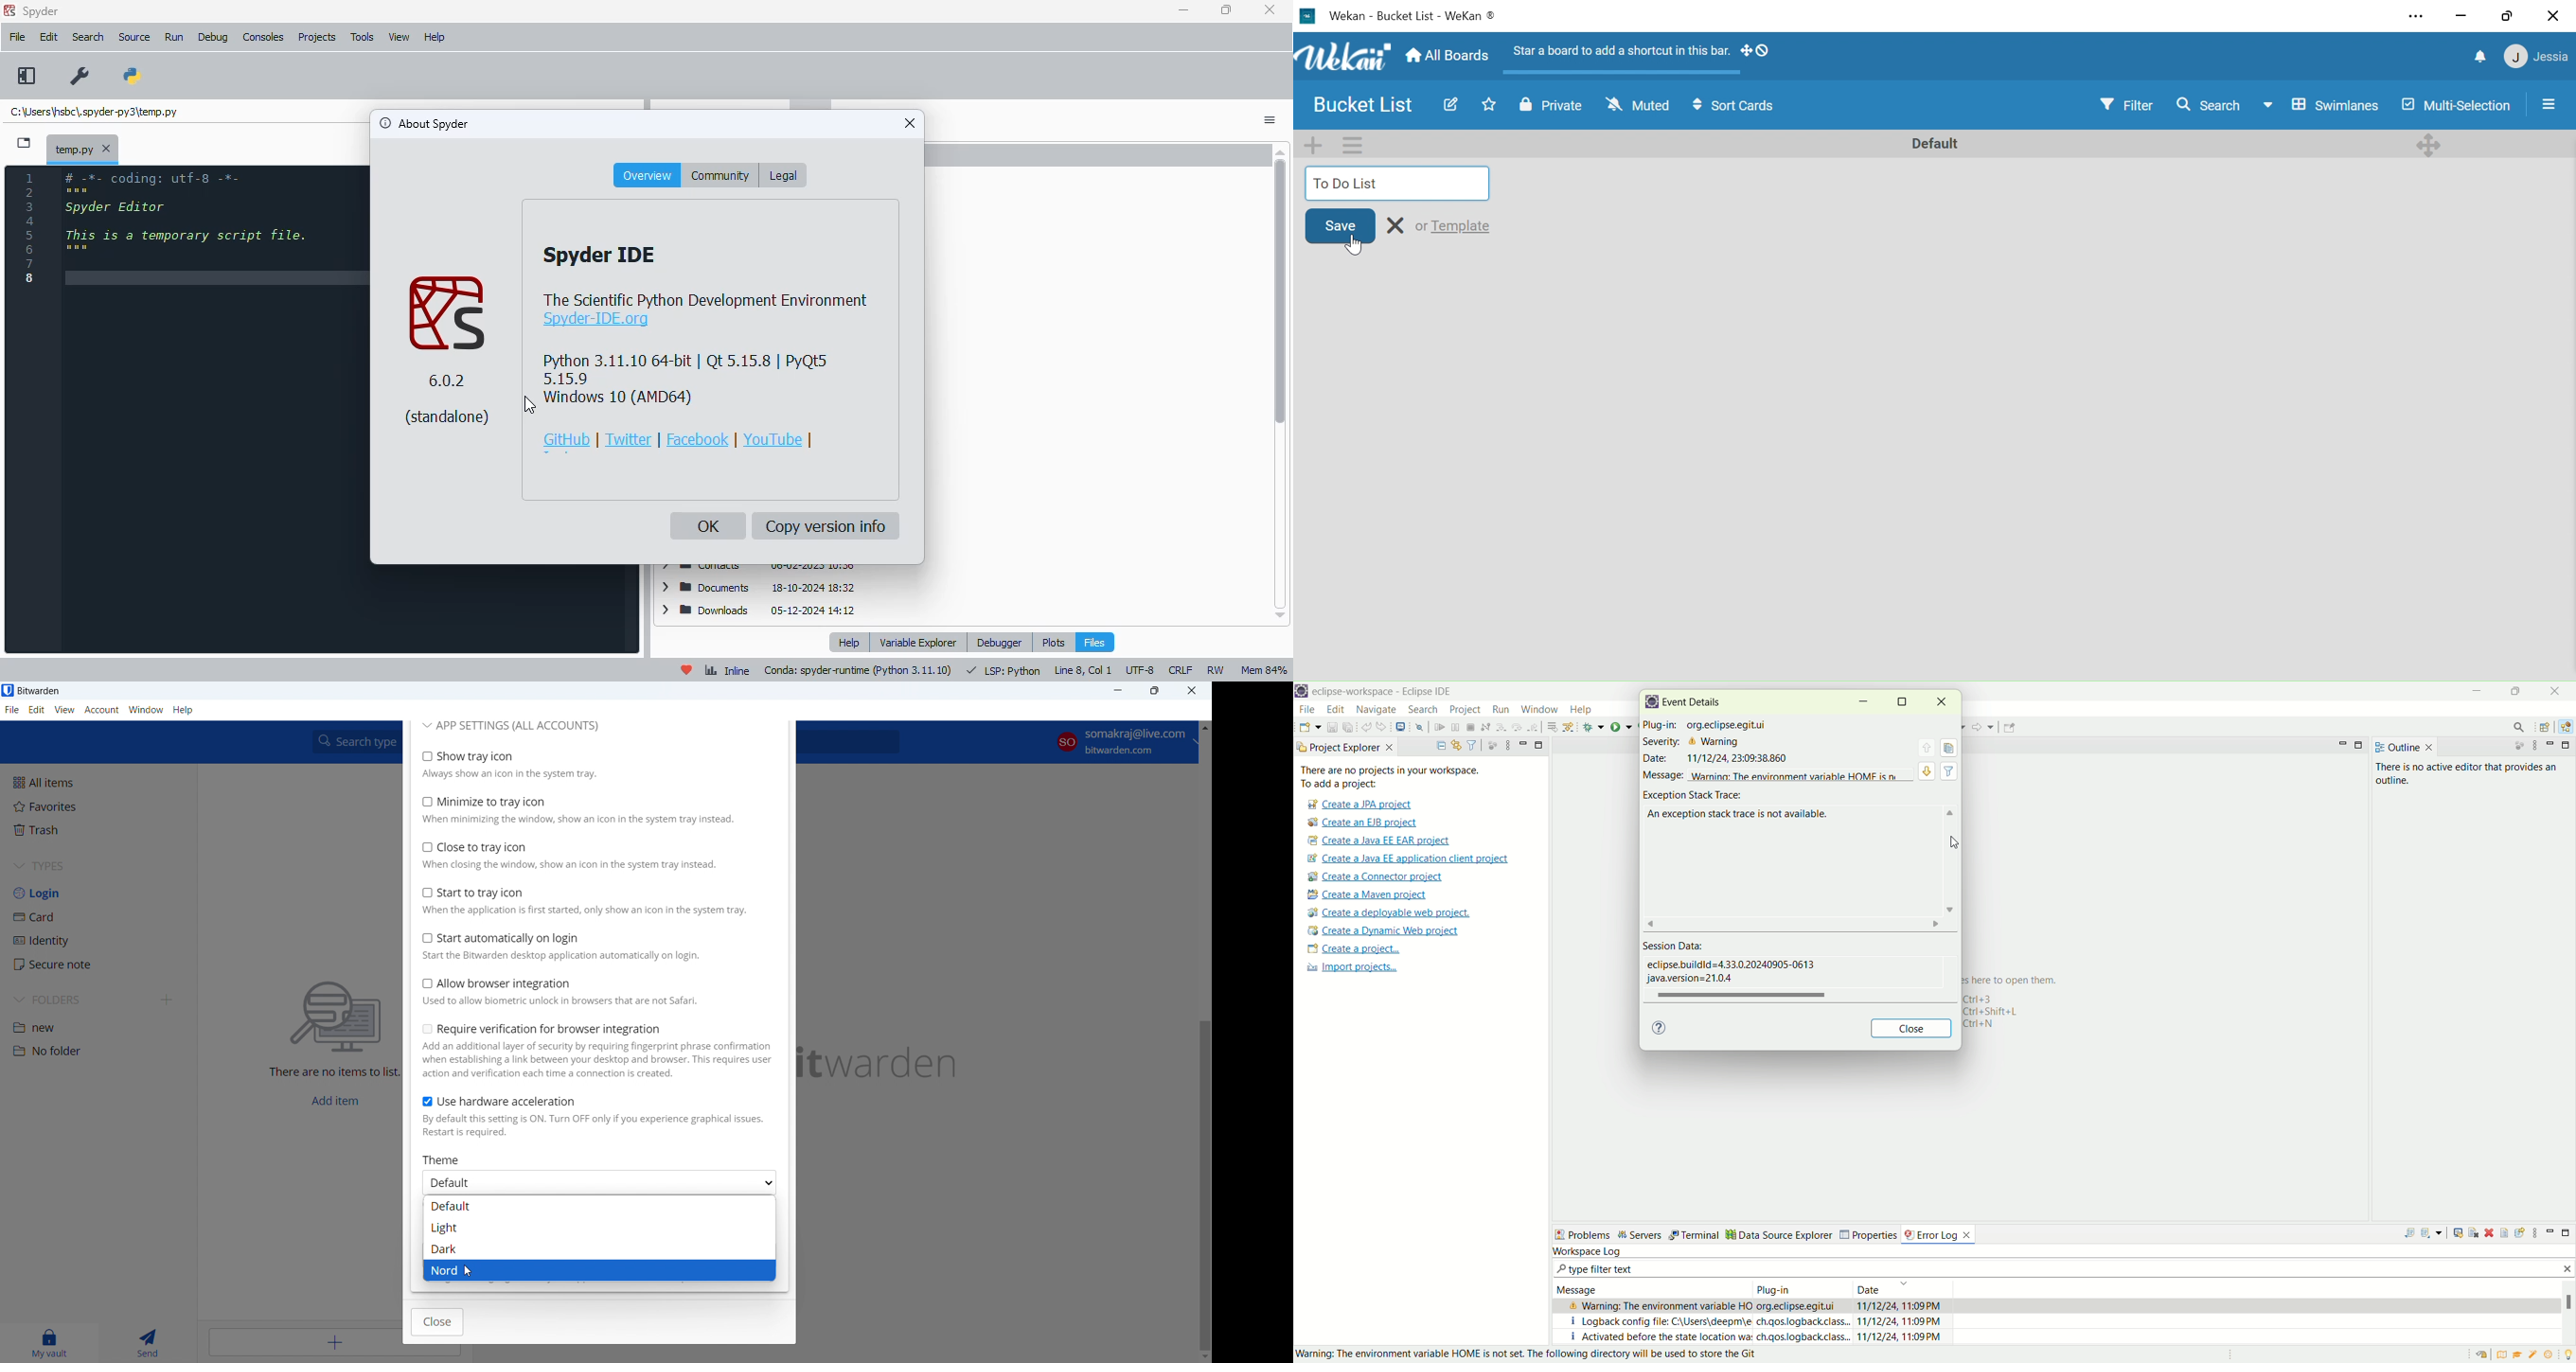 Image resolution: width=2576 pixels, height=1372 pixels. What do you see at coordinates (434, 38) in the screenshot?
I see `help` at bounding box center [434, 38].